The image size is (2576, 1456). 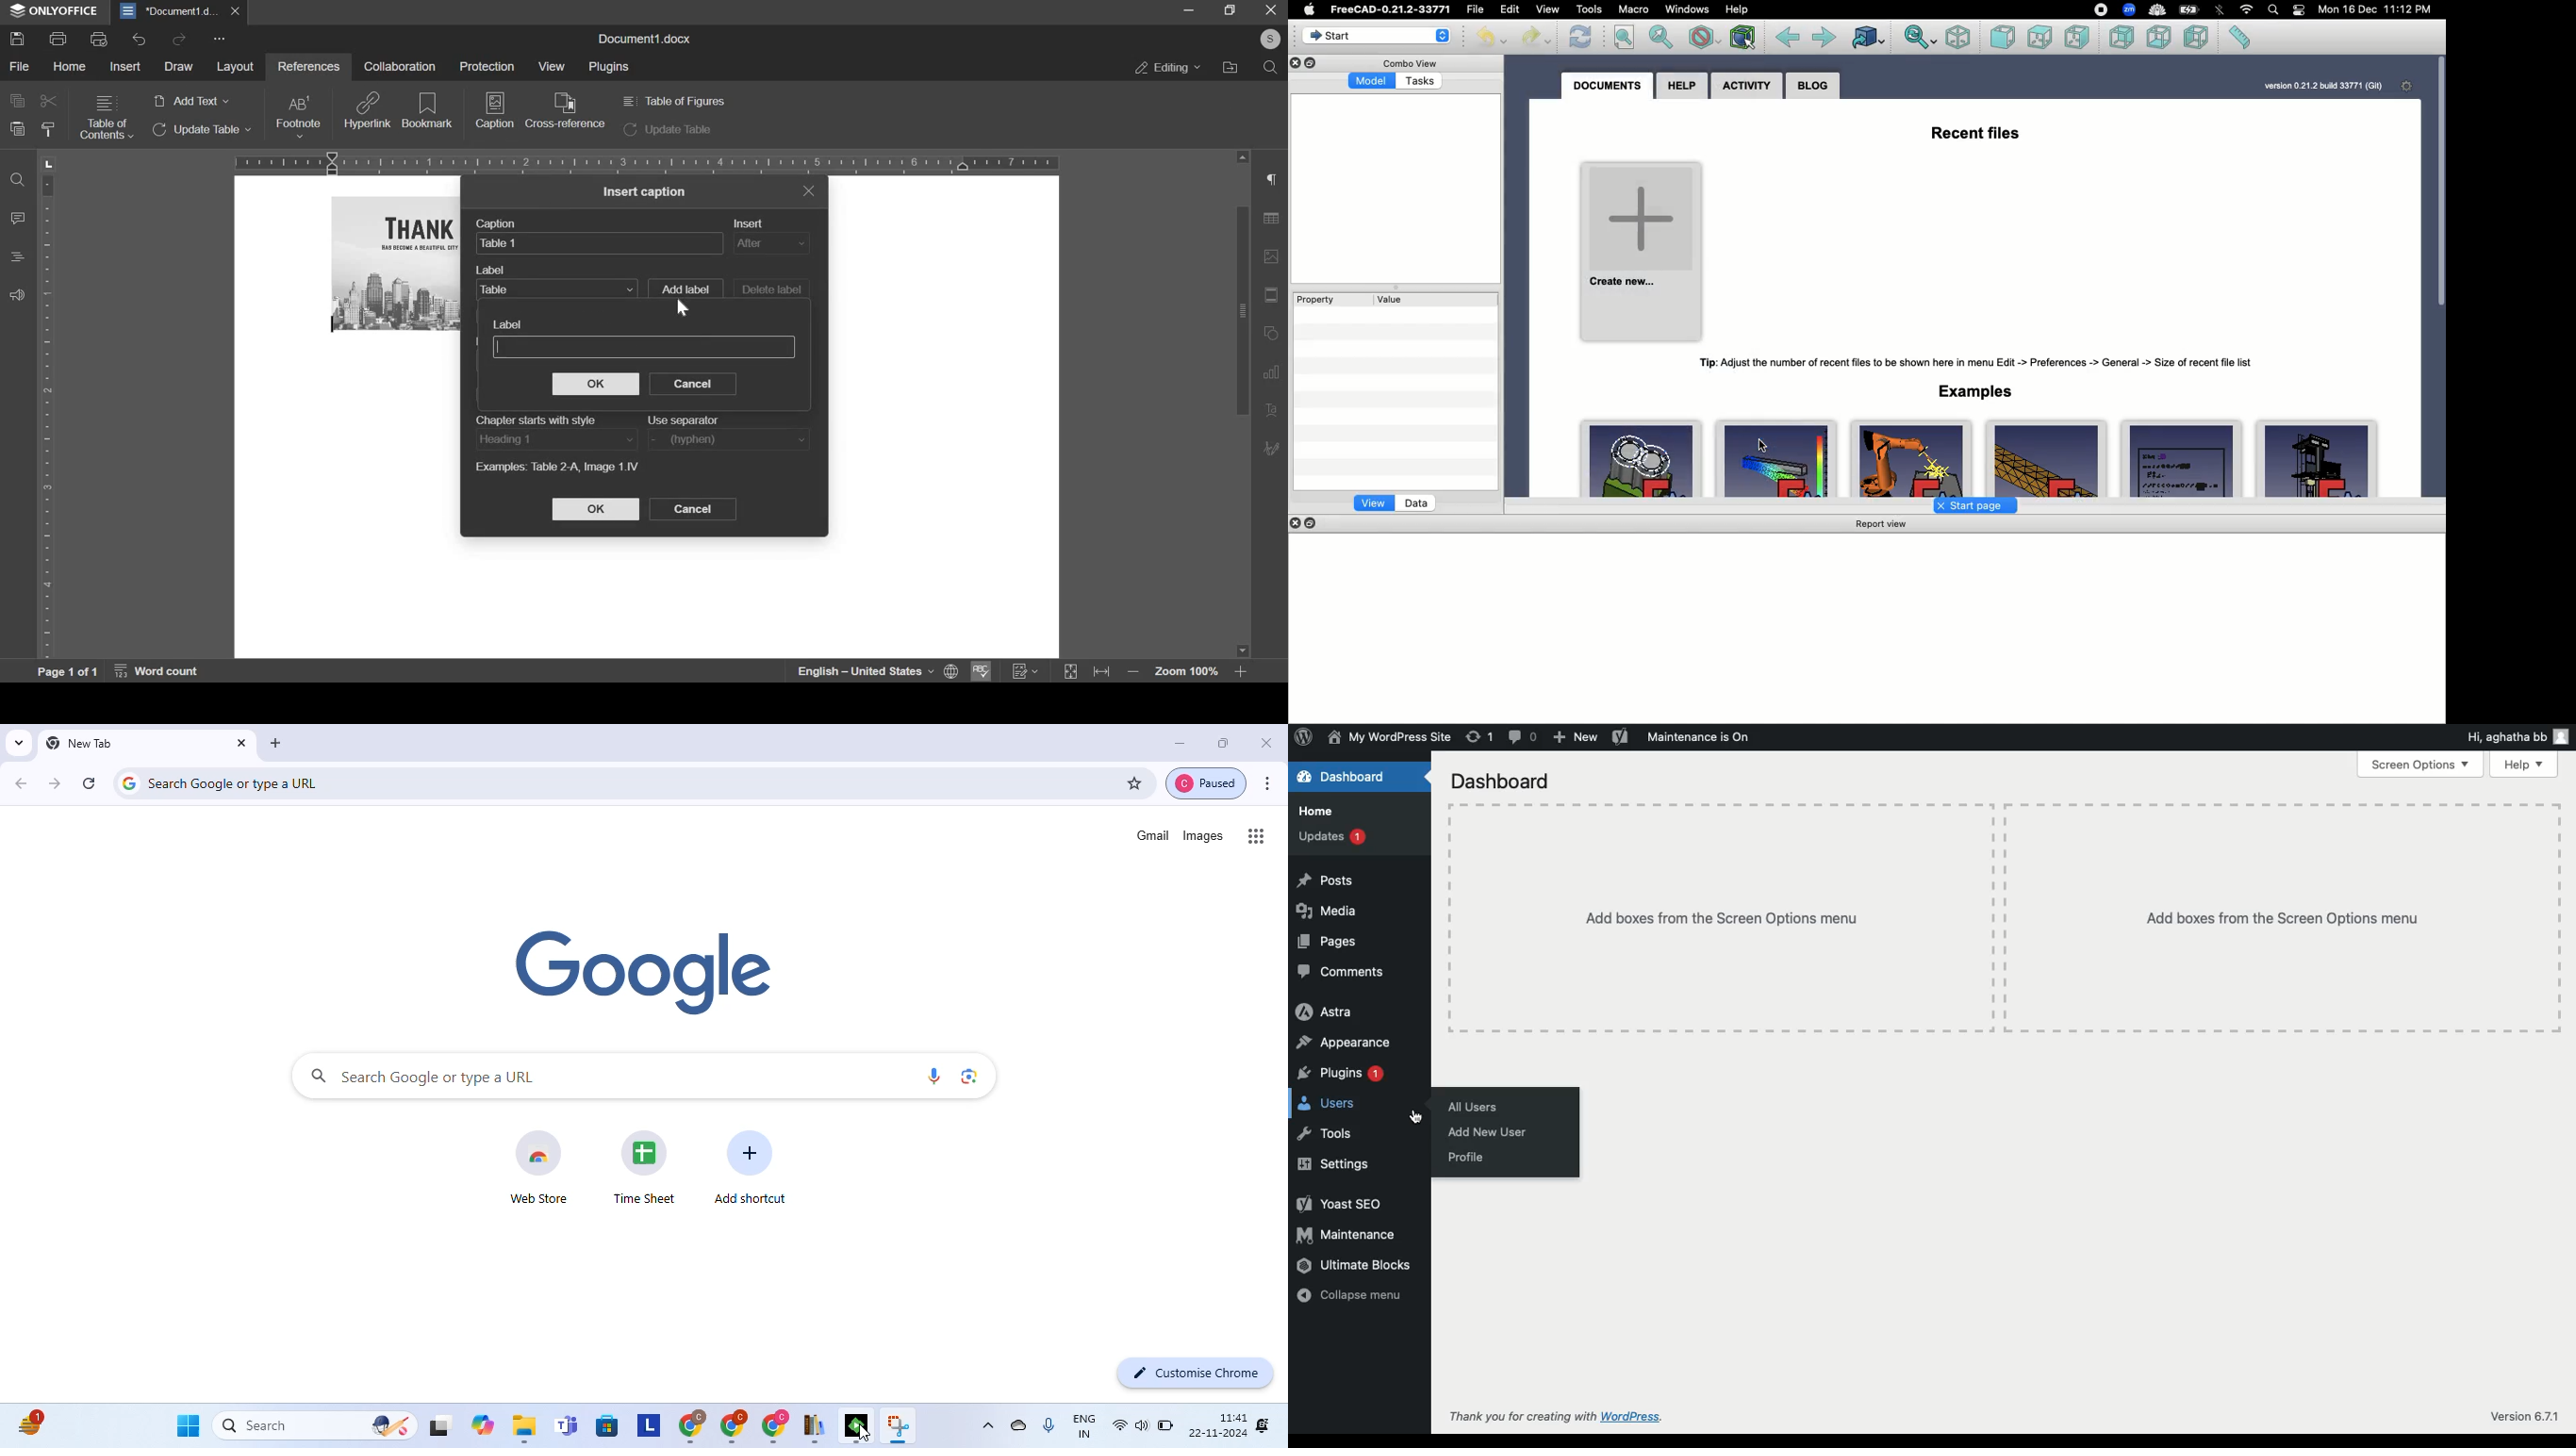 What do you see at coordinates (682, 310) in the screenshot?
I see `` at bounding box center [682, 310].